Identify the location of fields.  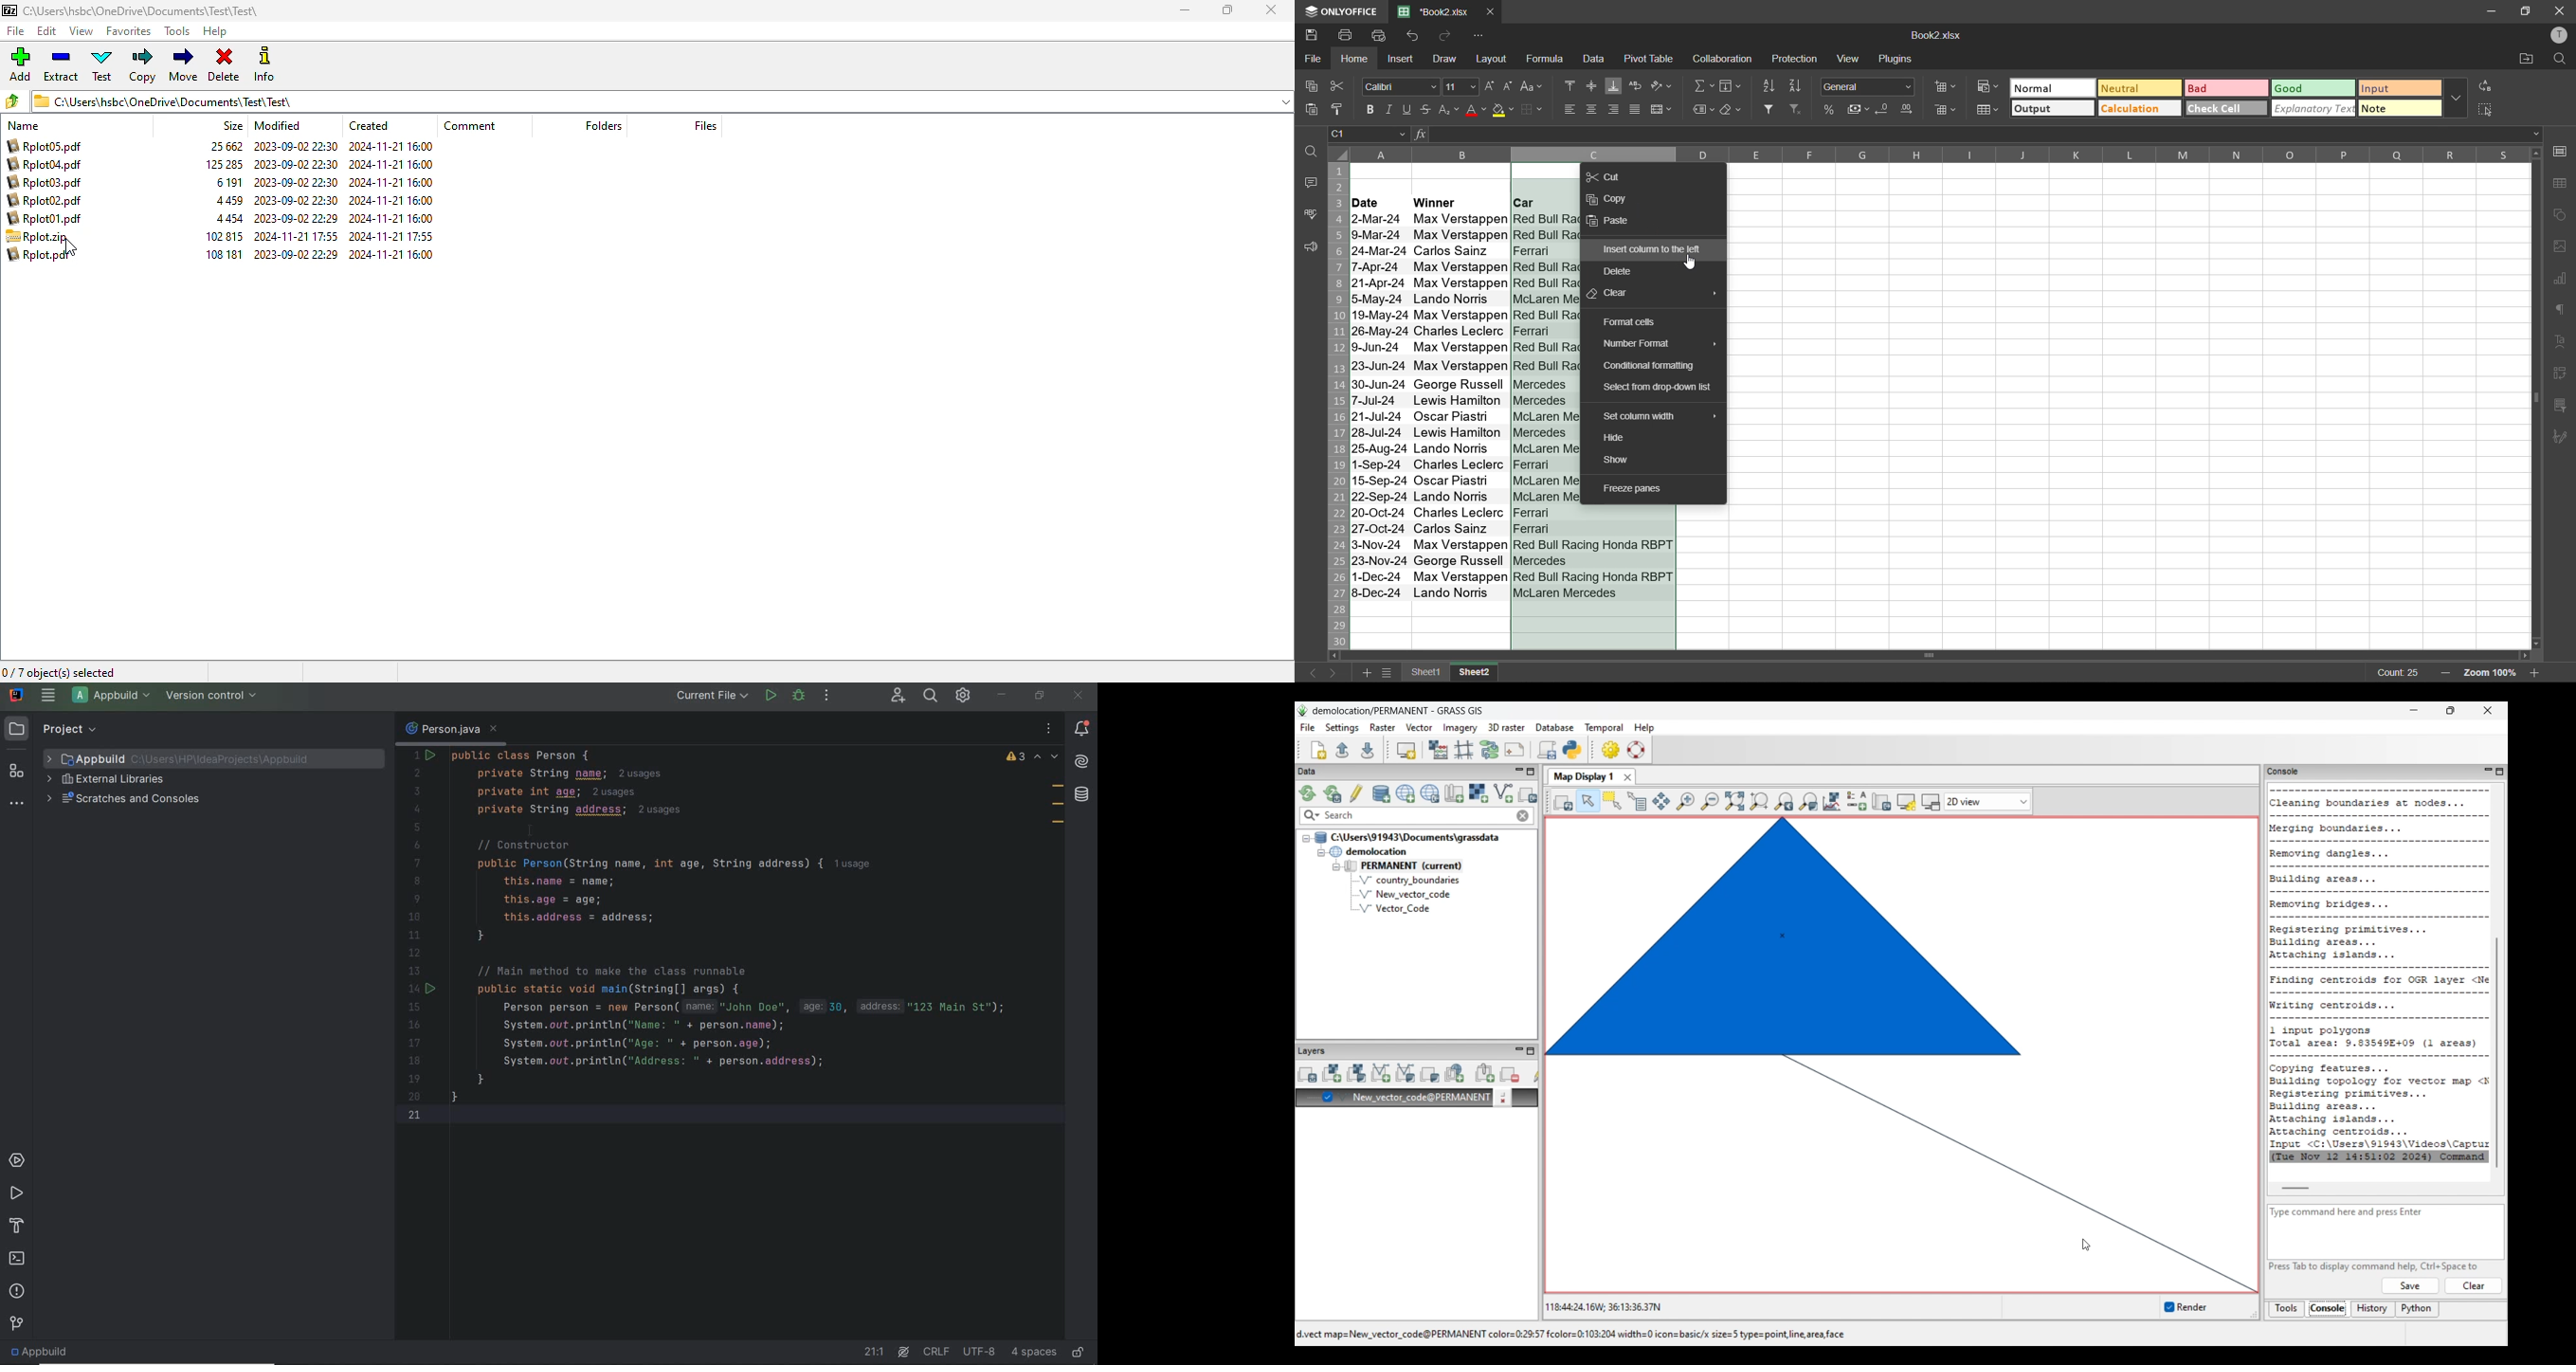
(1731, 86).